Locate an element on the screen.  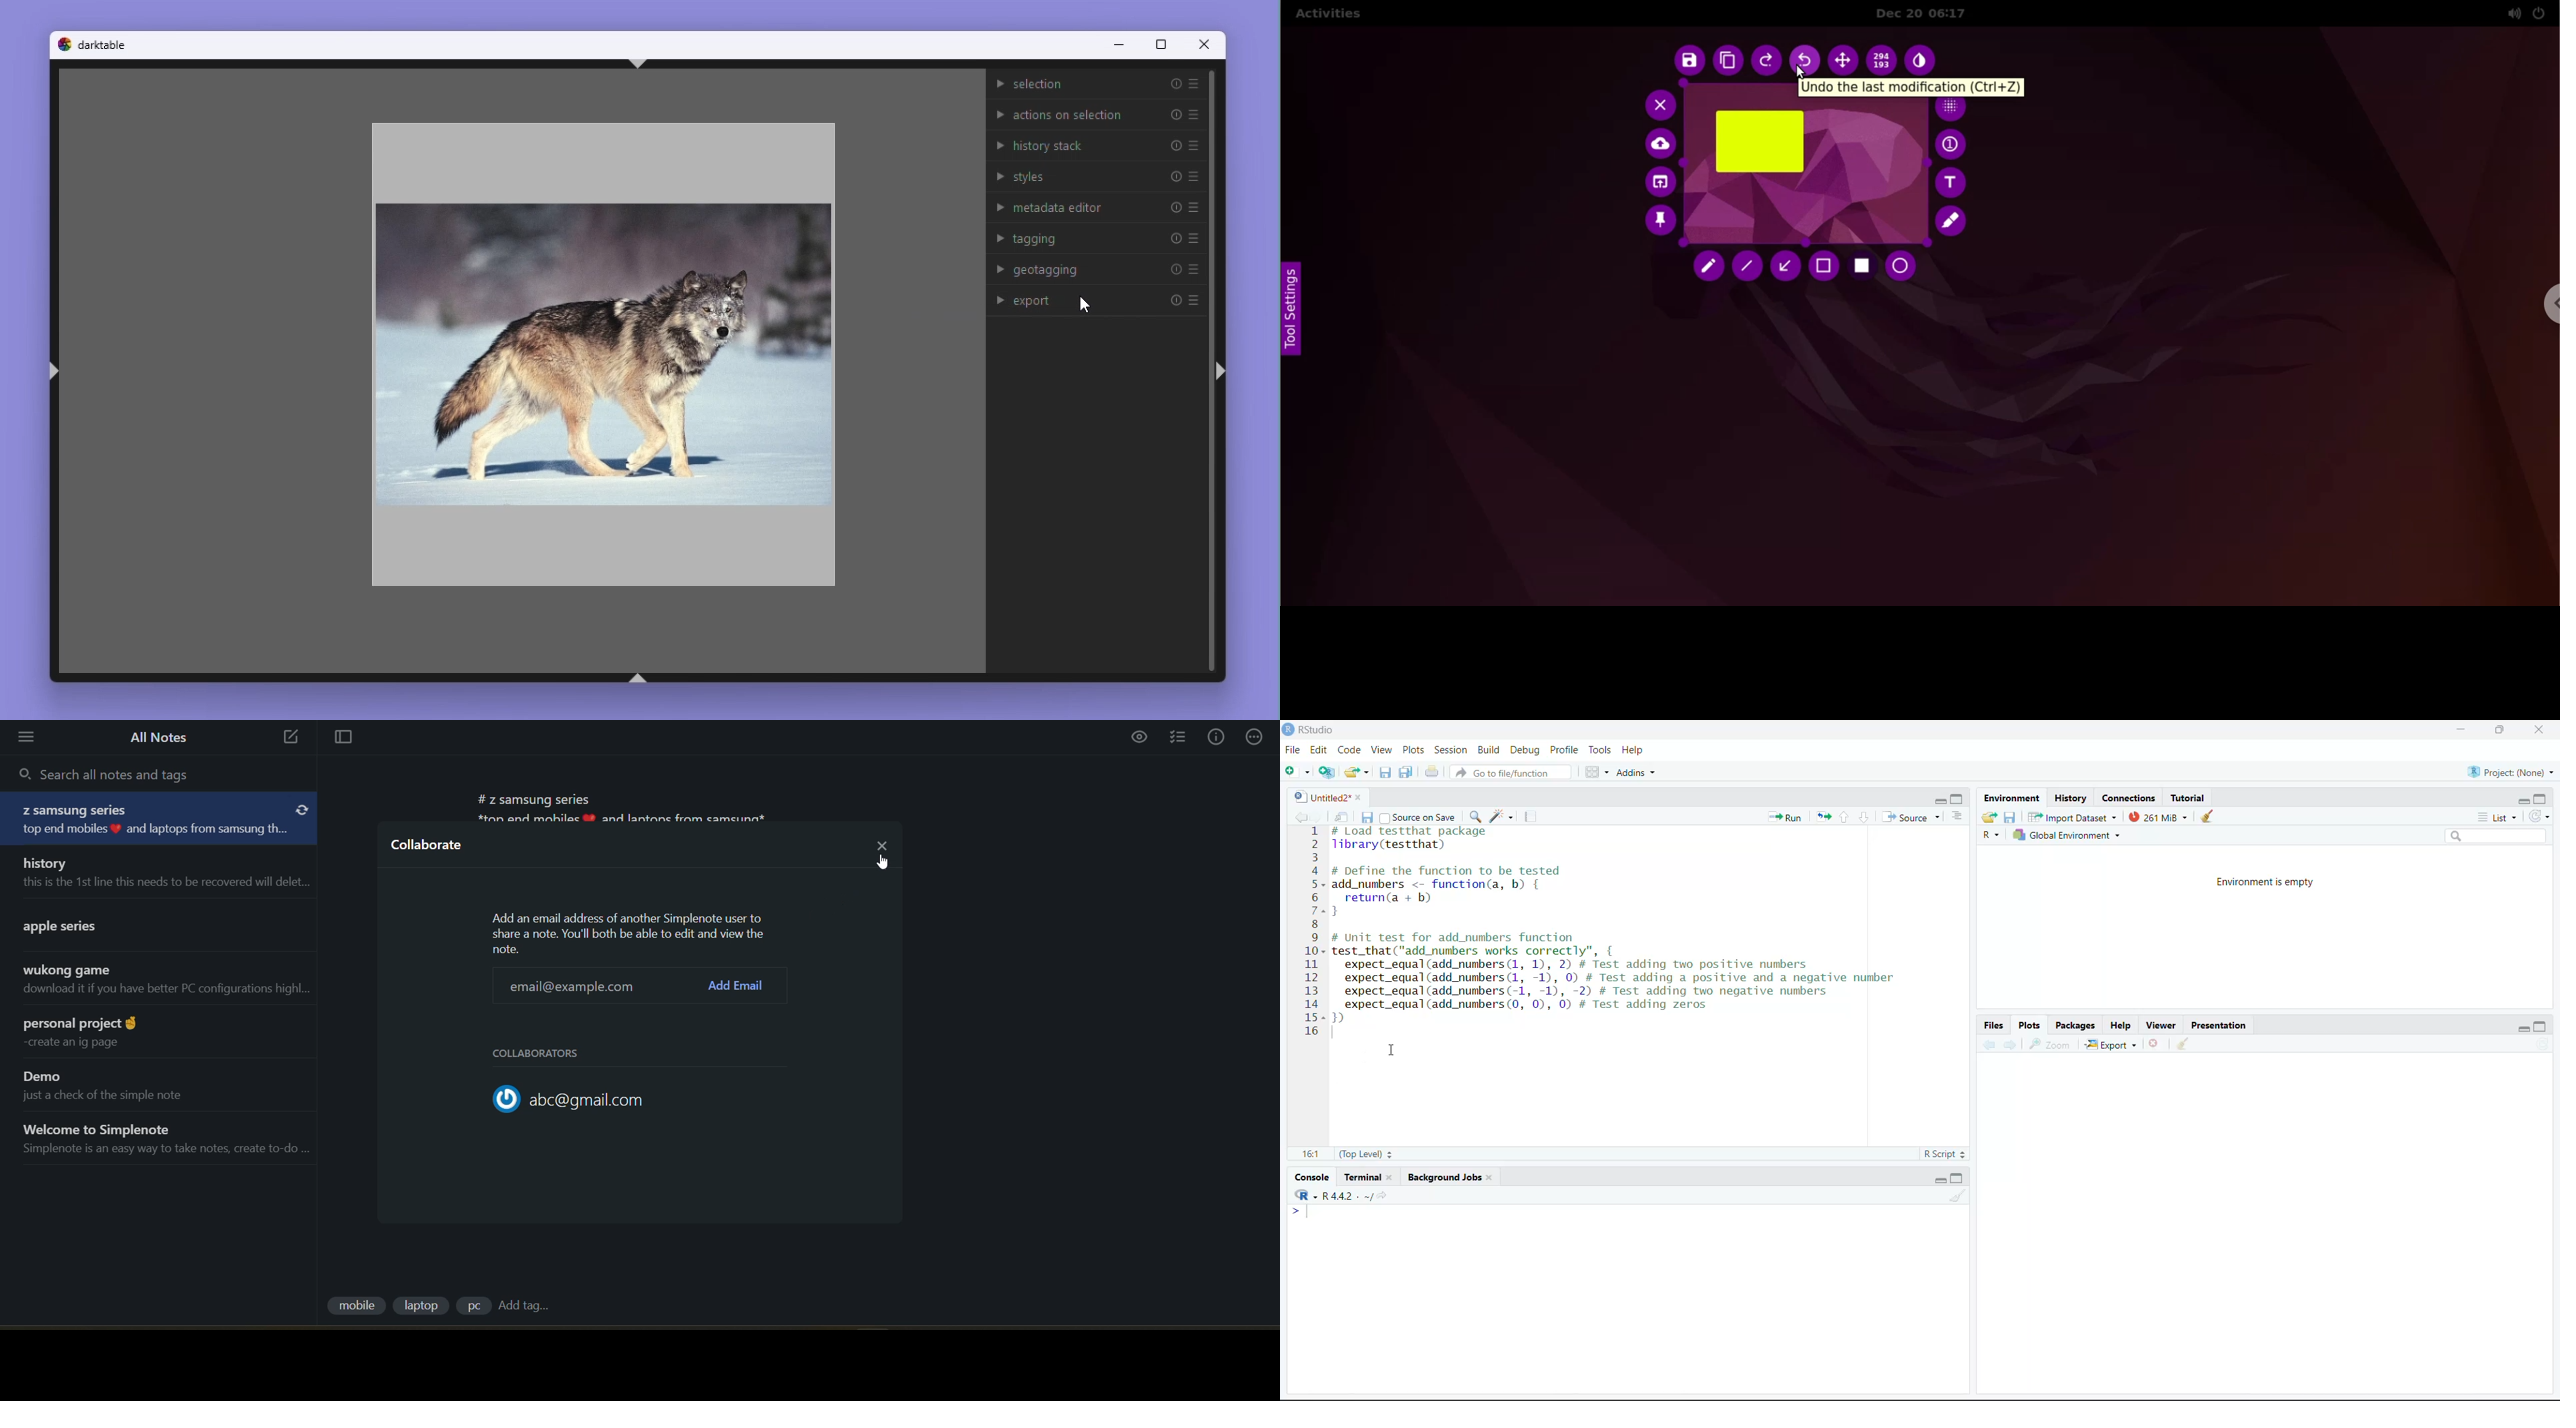
# Load test that package is located at coordinates (1409, 831).